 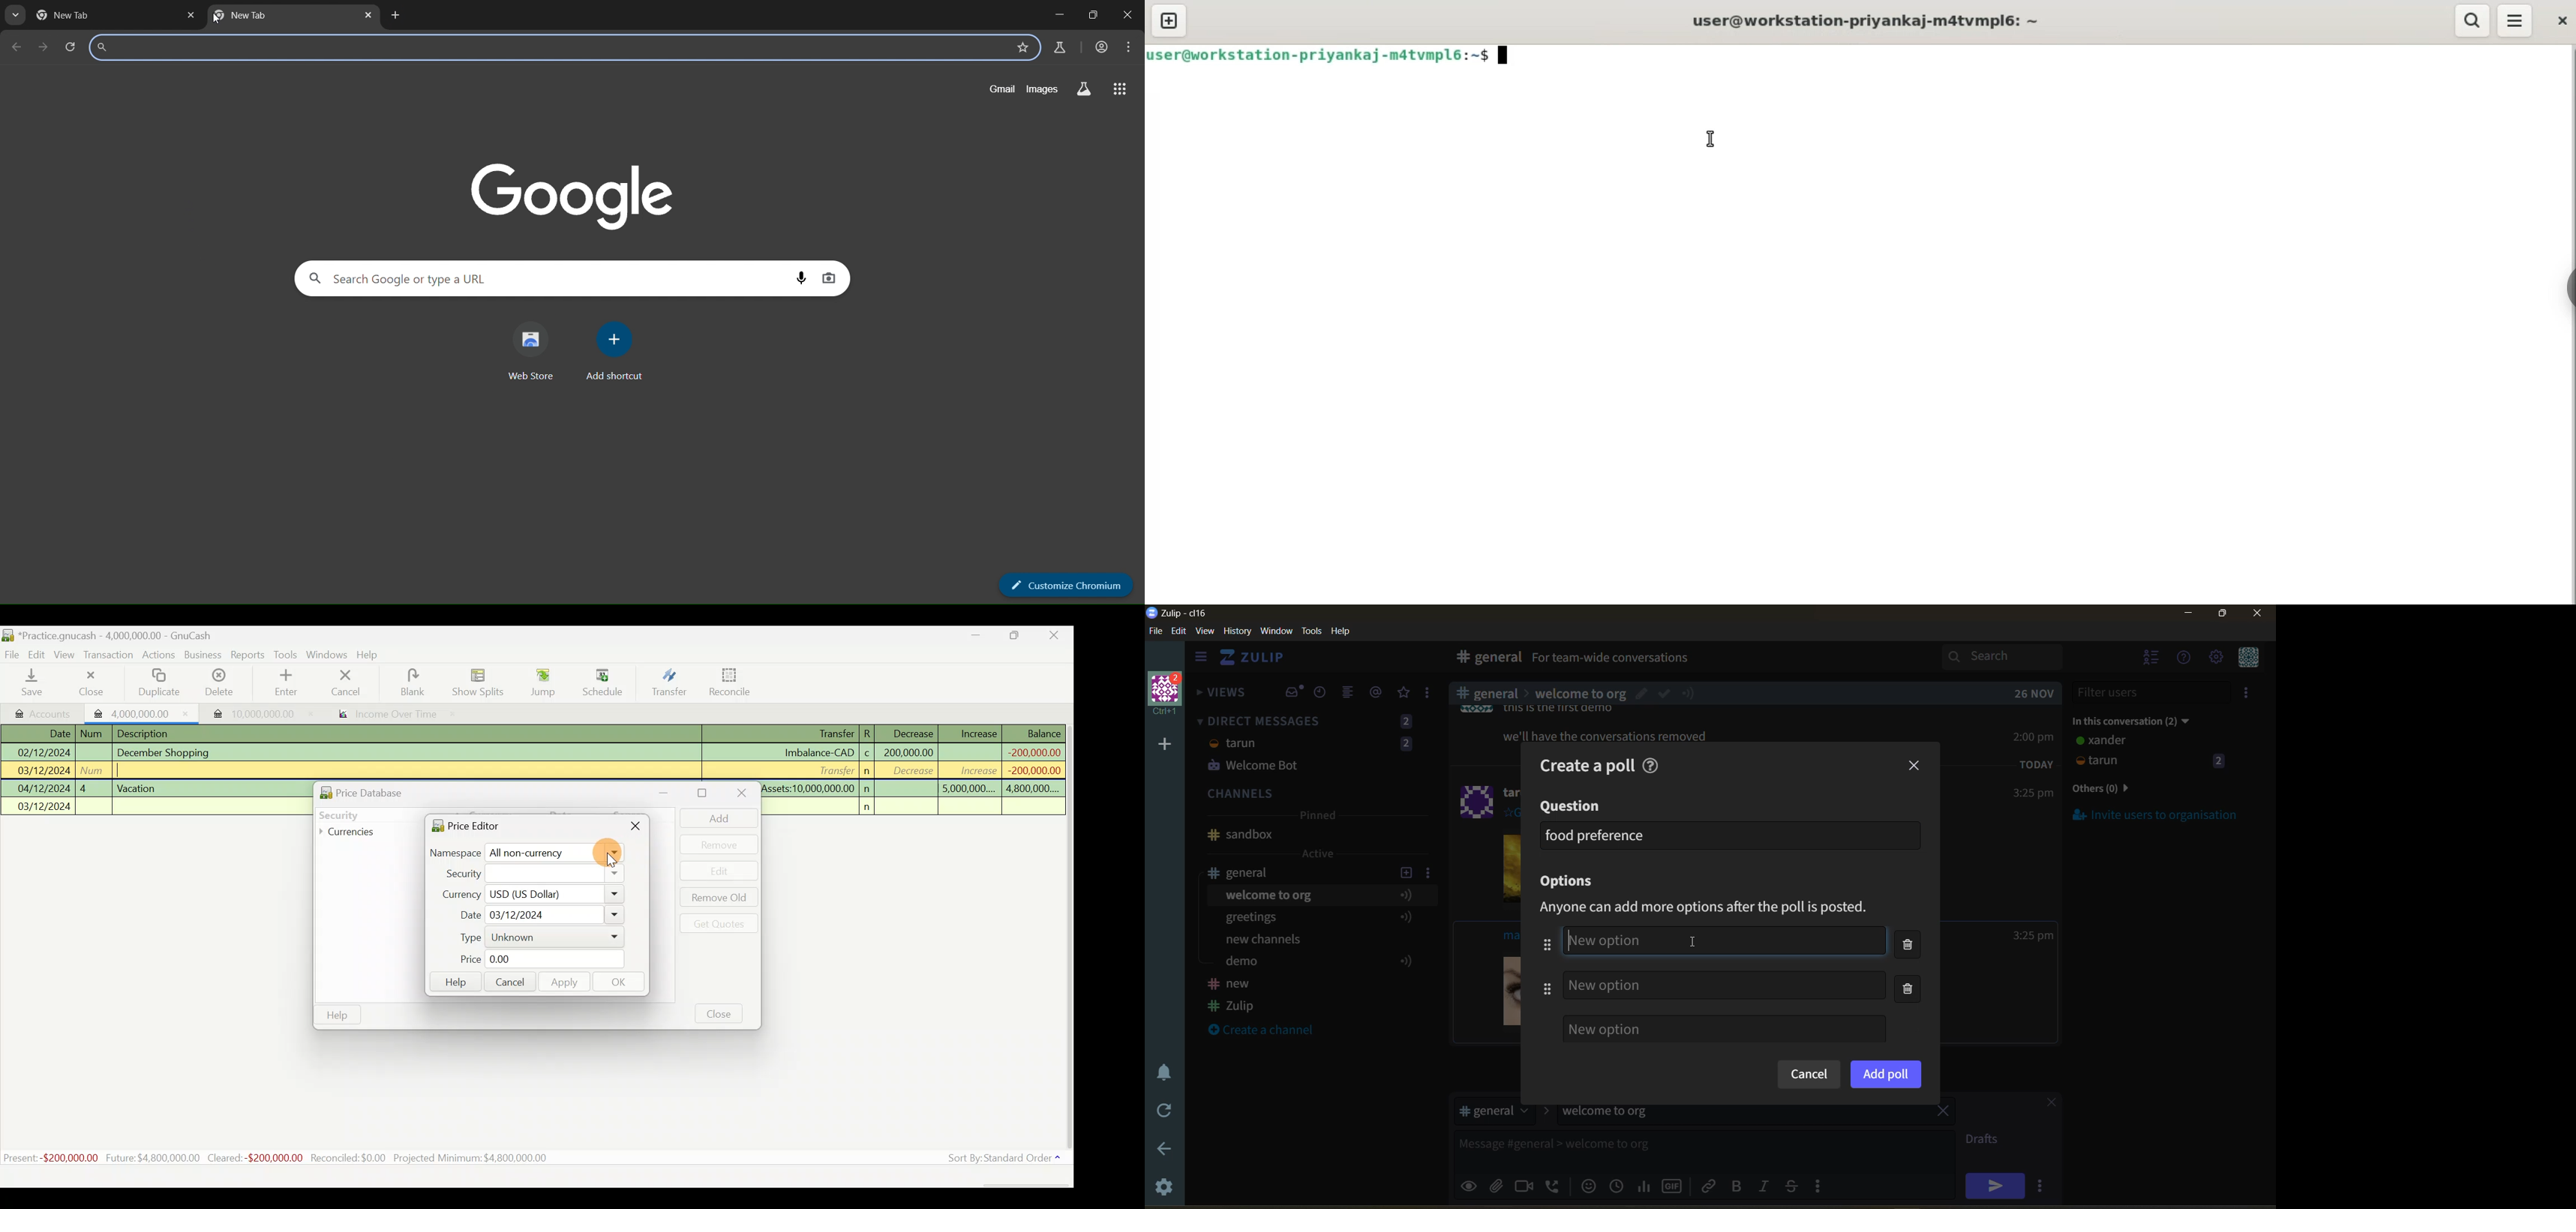 What do you see at coordinates (2035, 736) in the screenshot?
I see `2:00 pm` at bounding box center [2035, 736].